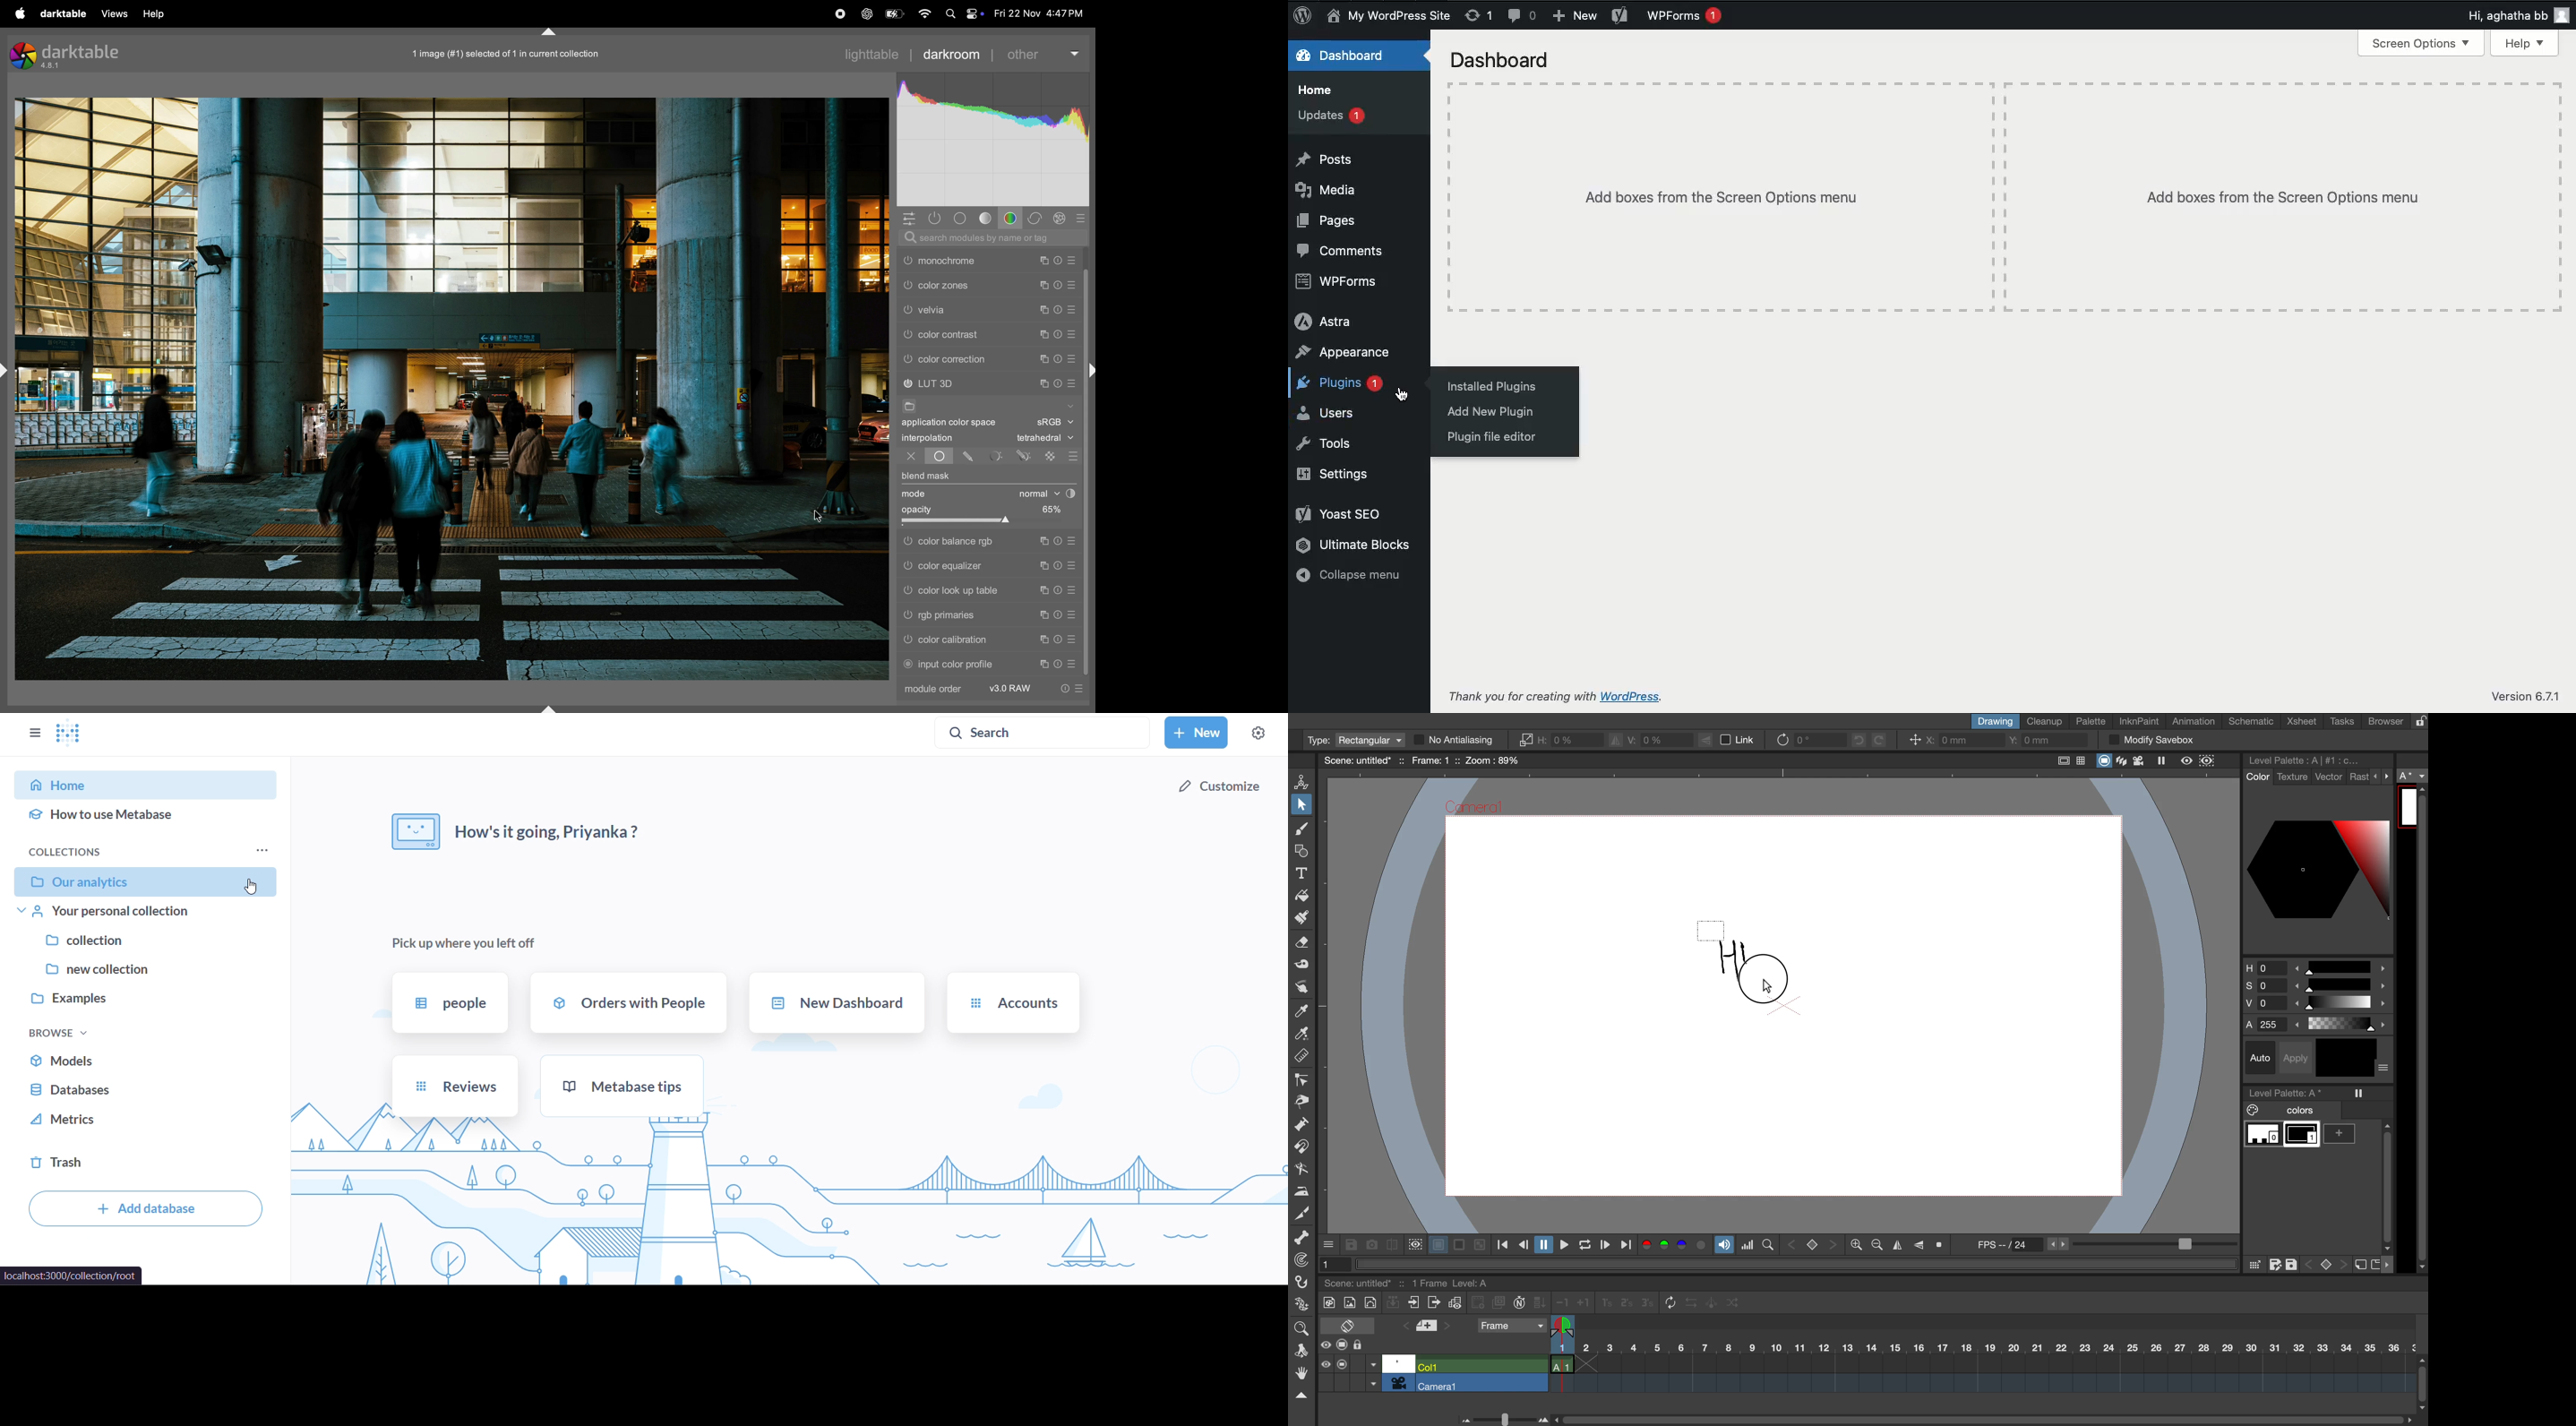  What do you see at coordinates (1076, 380) in the screenshot?
I see `presets` at bounding box center [1076, 380].